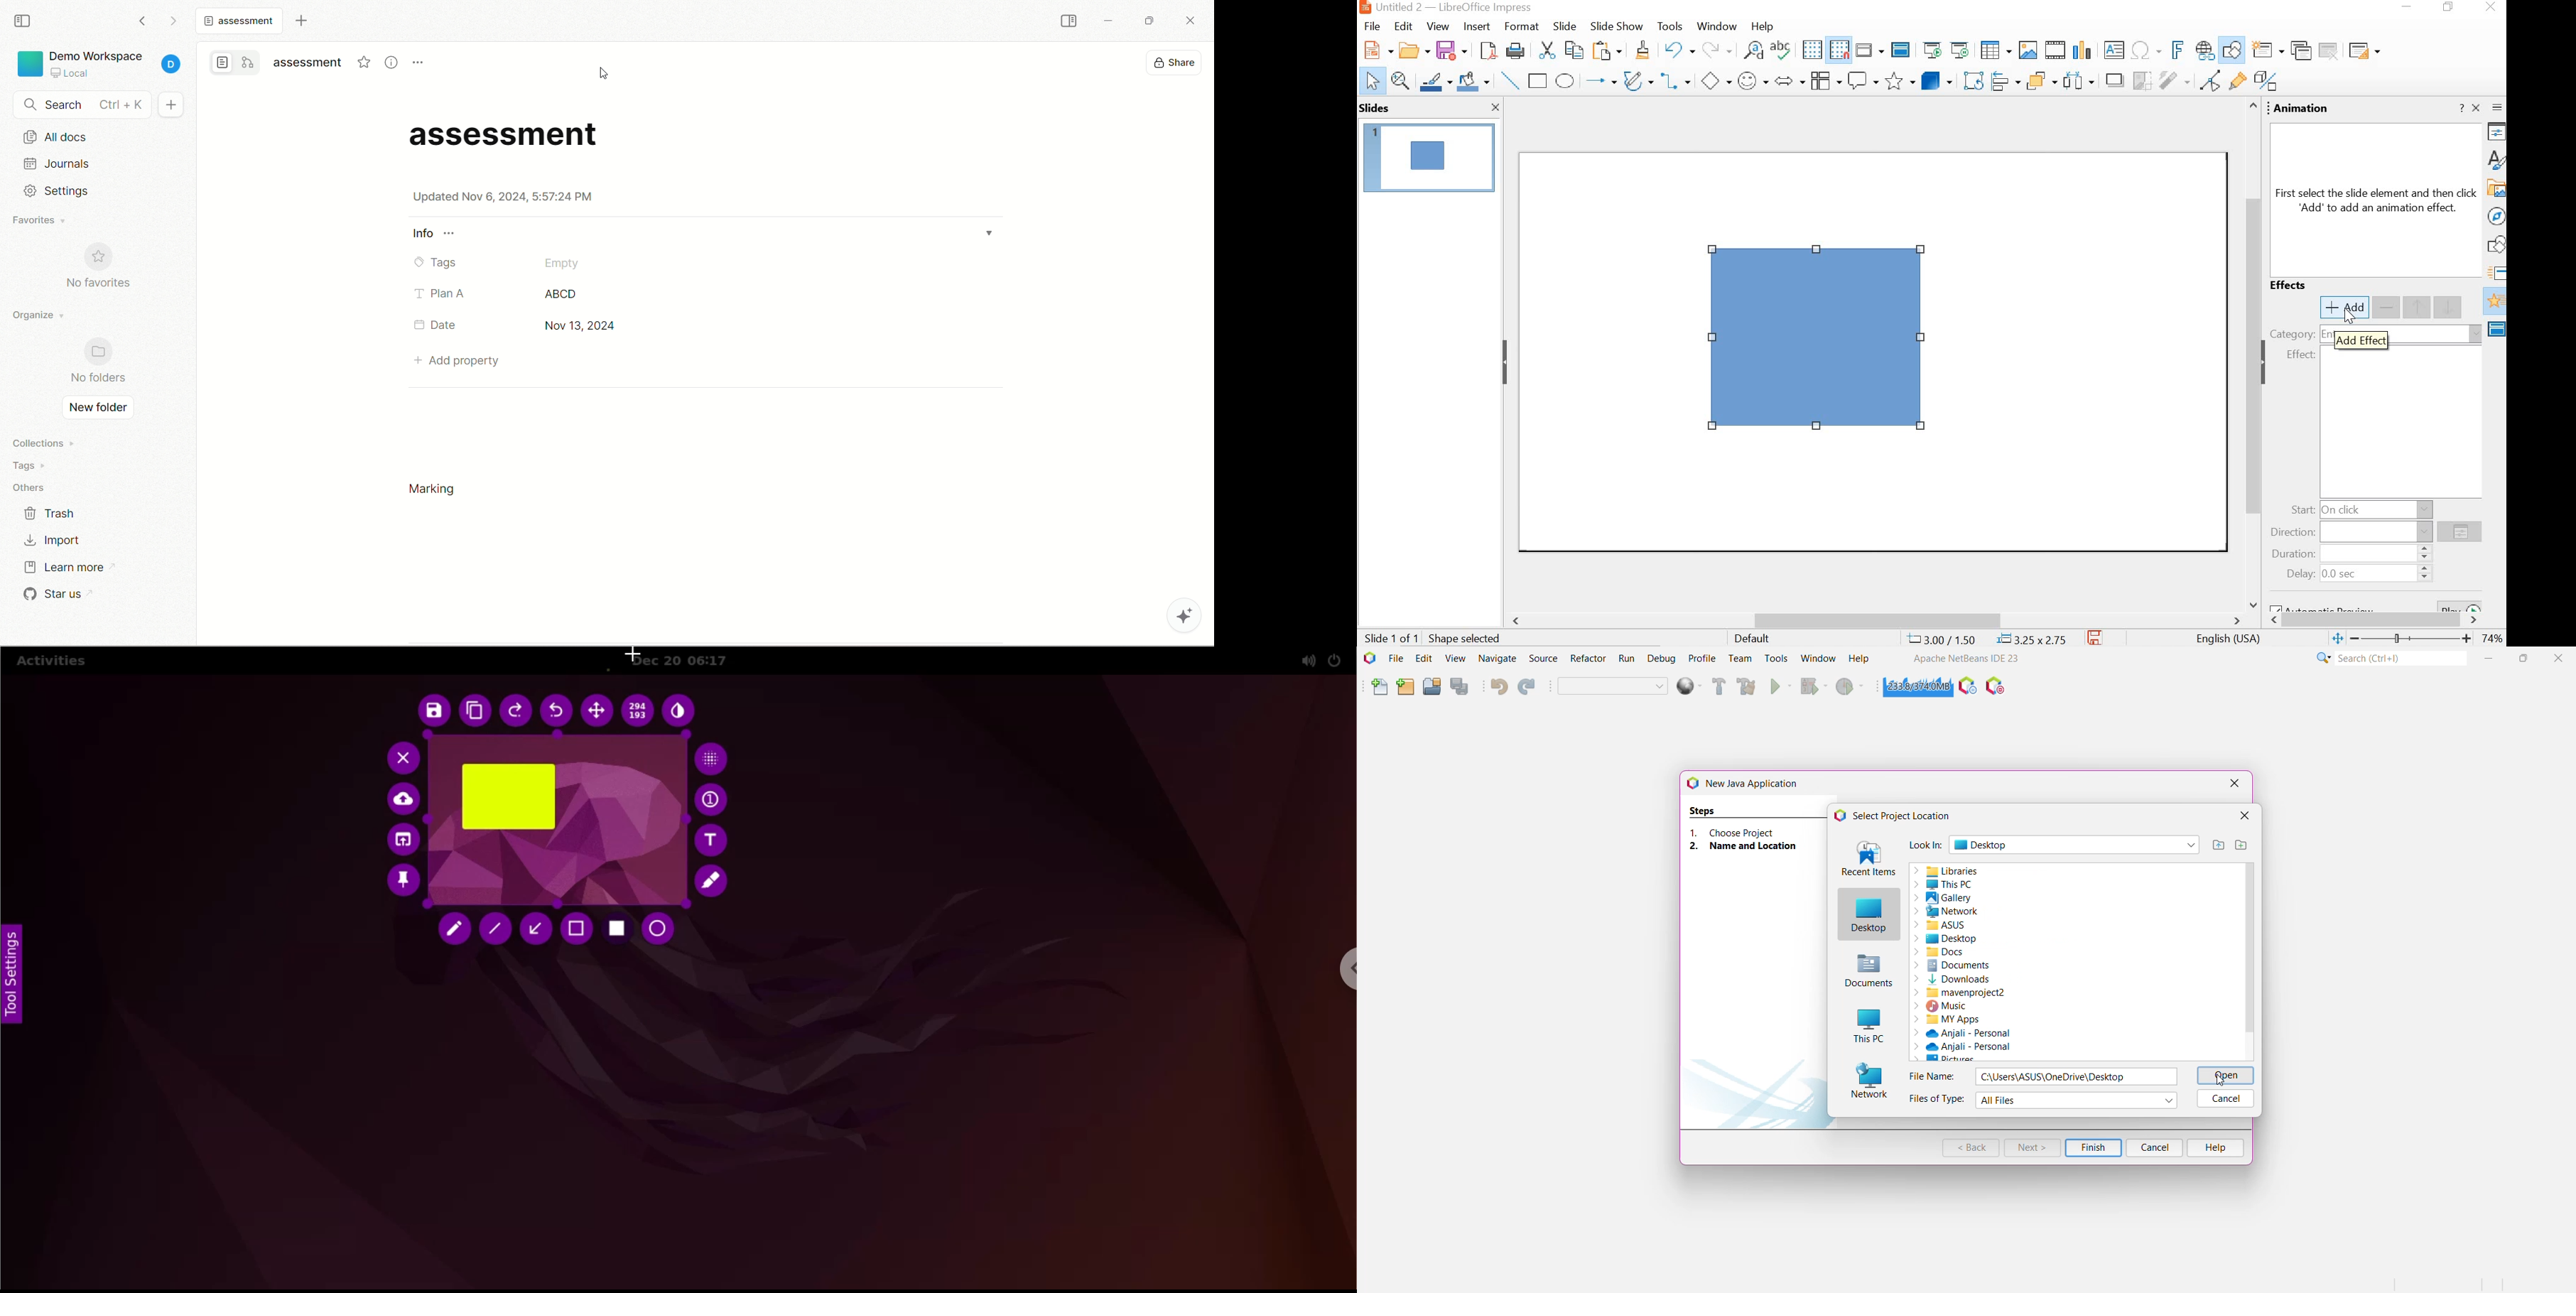  What do you see at coordinates (2361, 338) in the screenshot?
I see `add effect` at bounding box center [2361, 338].